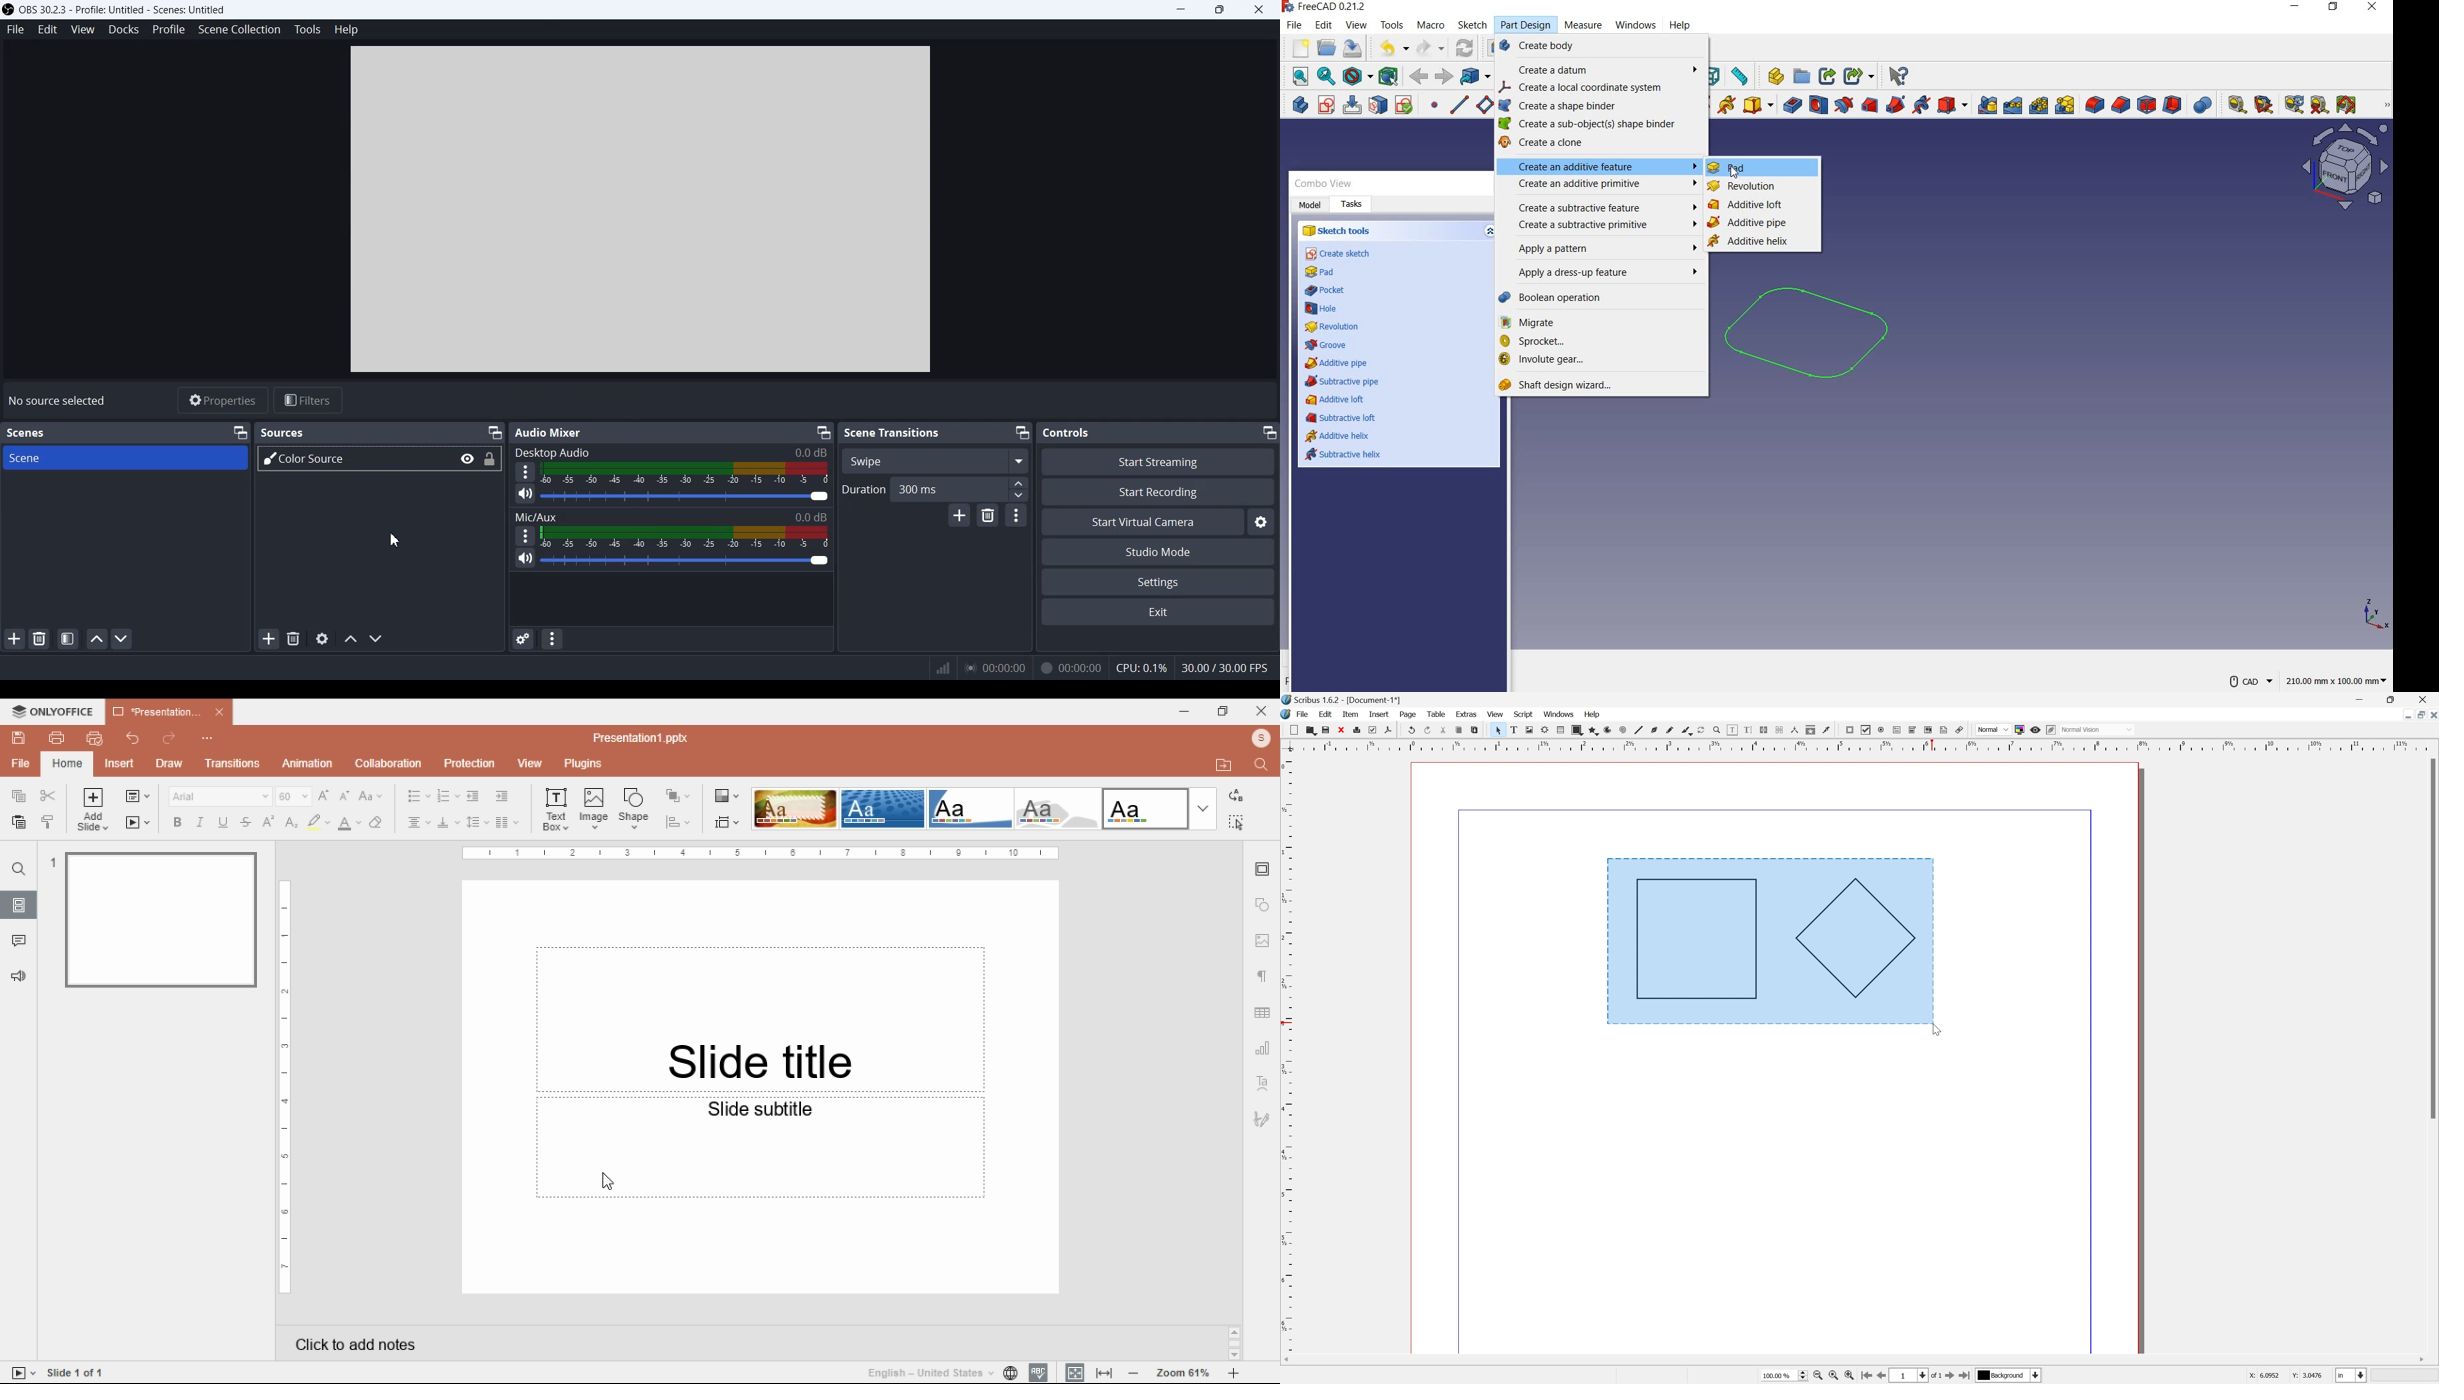  Describe the element at coordinates (1325, 48) in the screenshot. I see `open` at that location.